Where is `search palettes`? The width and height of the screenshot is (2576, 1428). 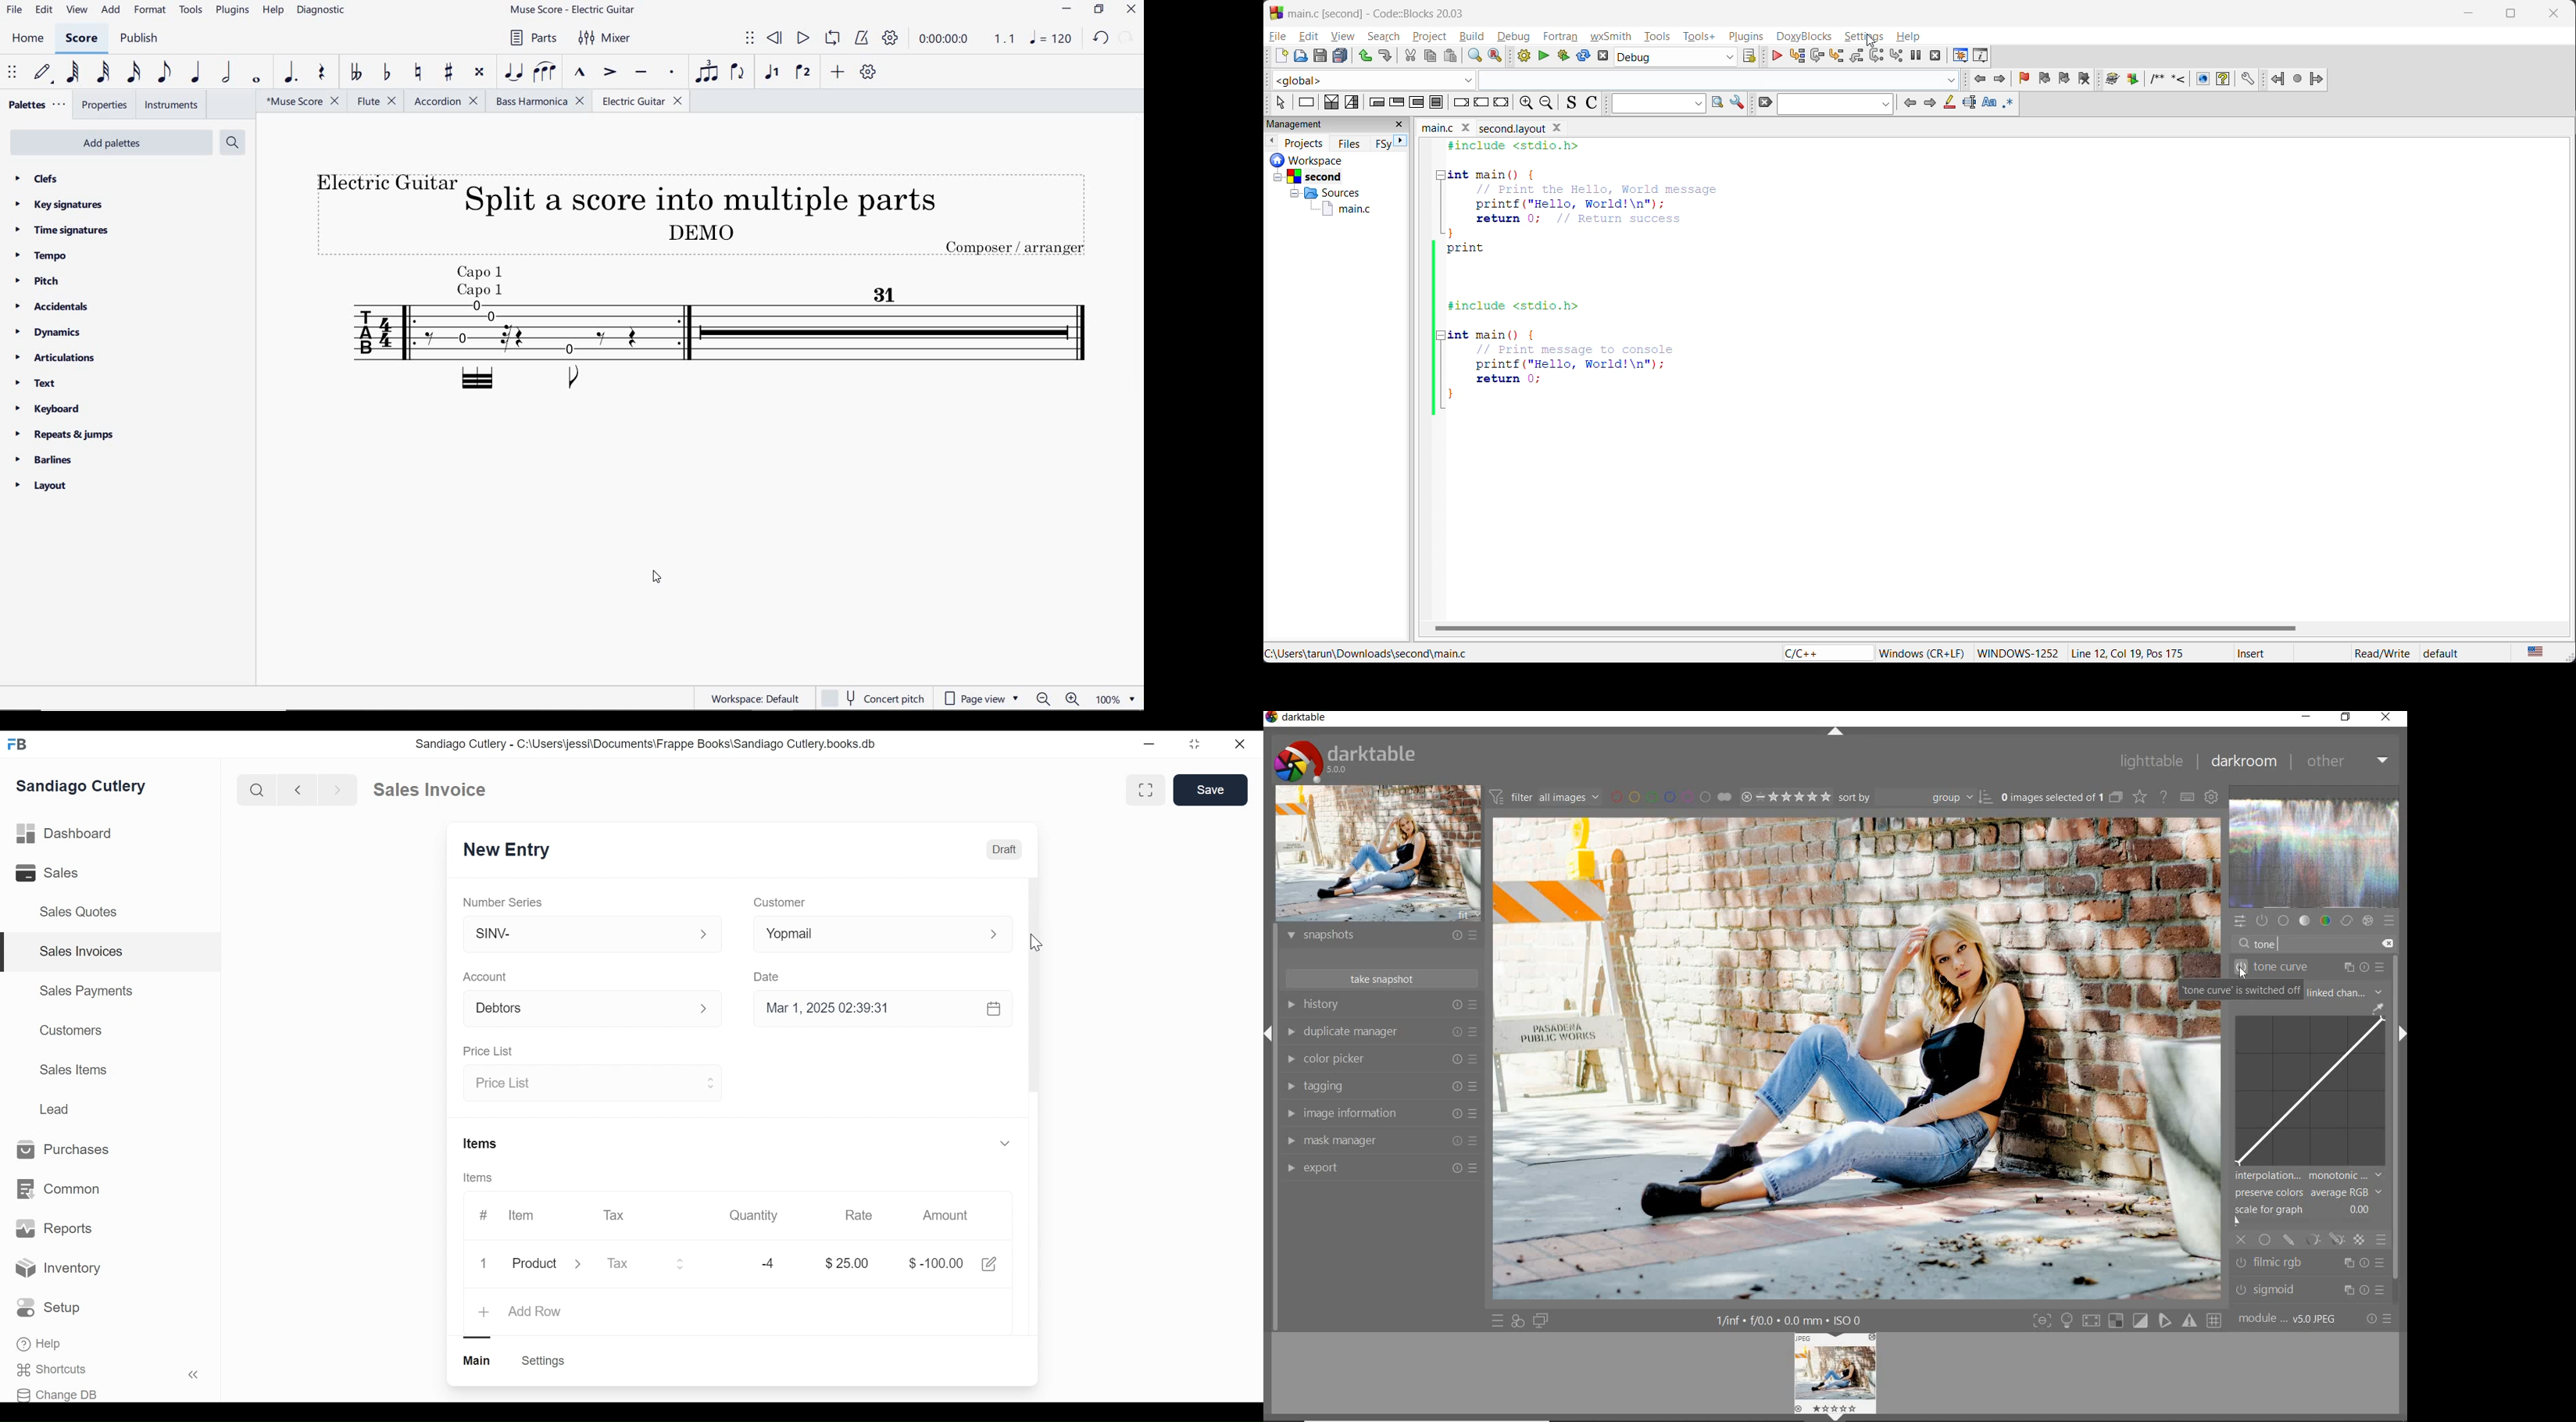
search palettes is located at coordinates (231, 143).